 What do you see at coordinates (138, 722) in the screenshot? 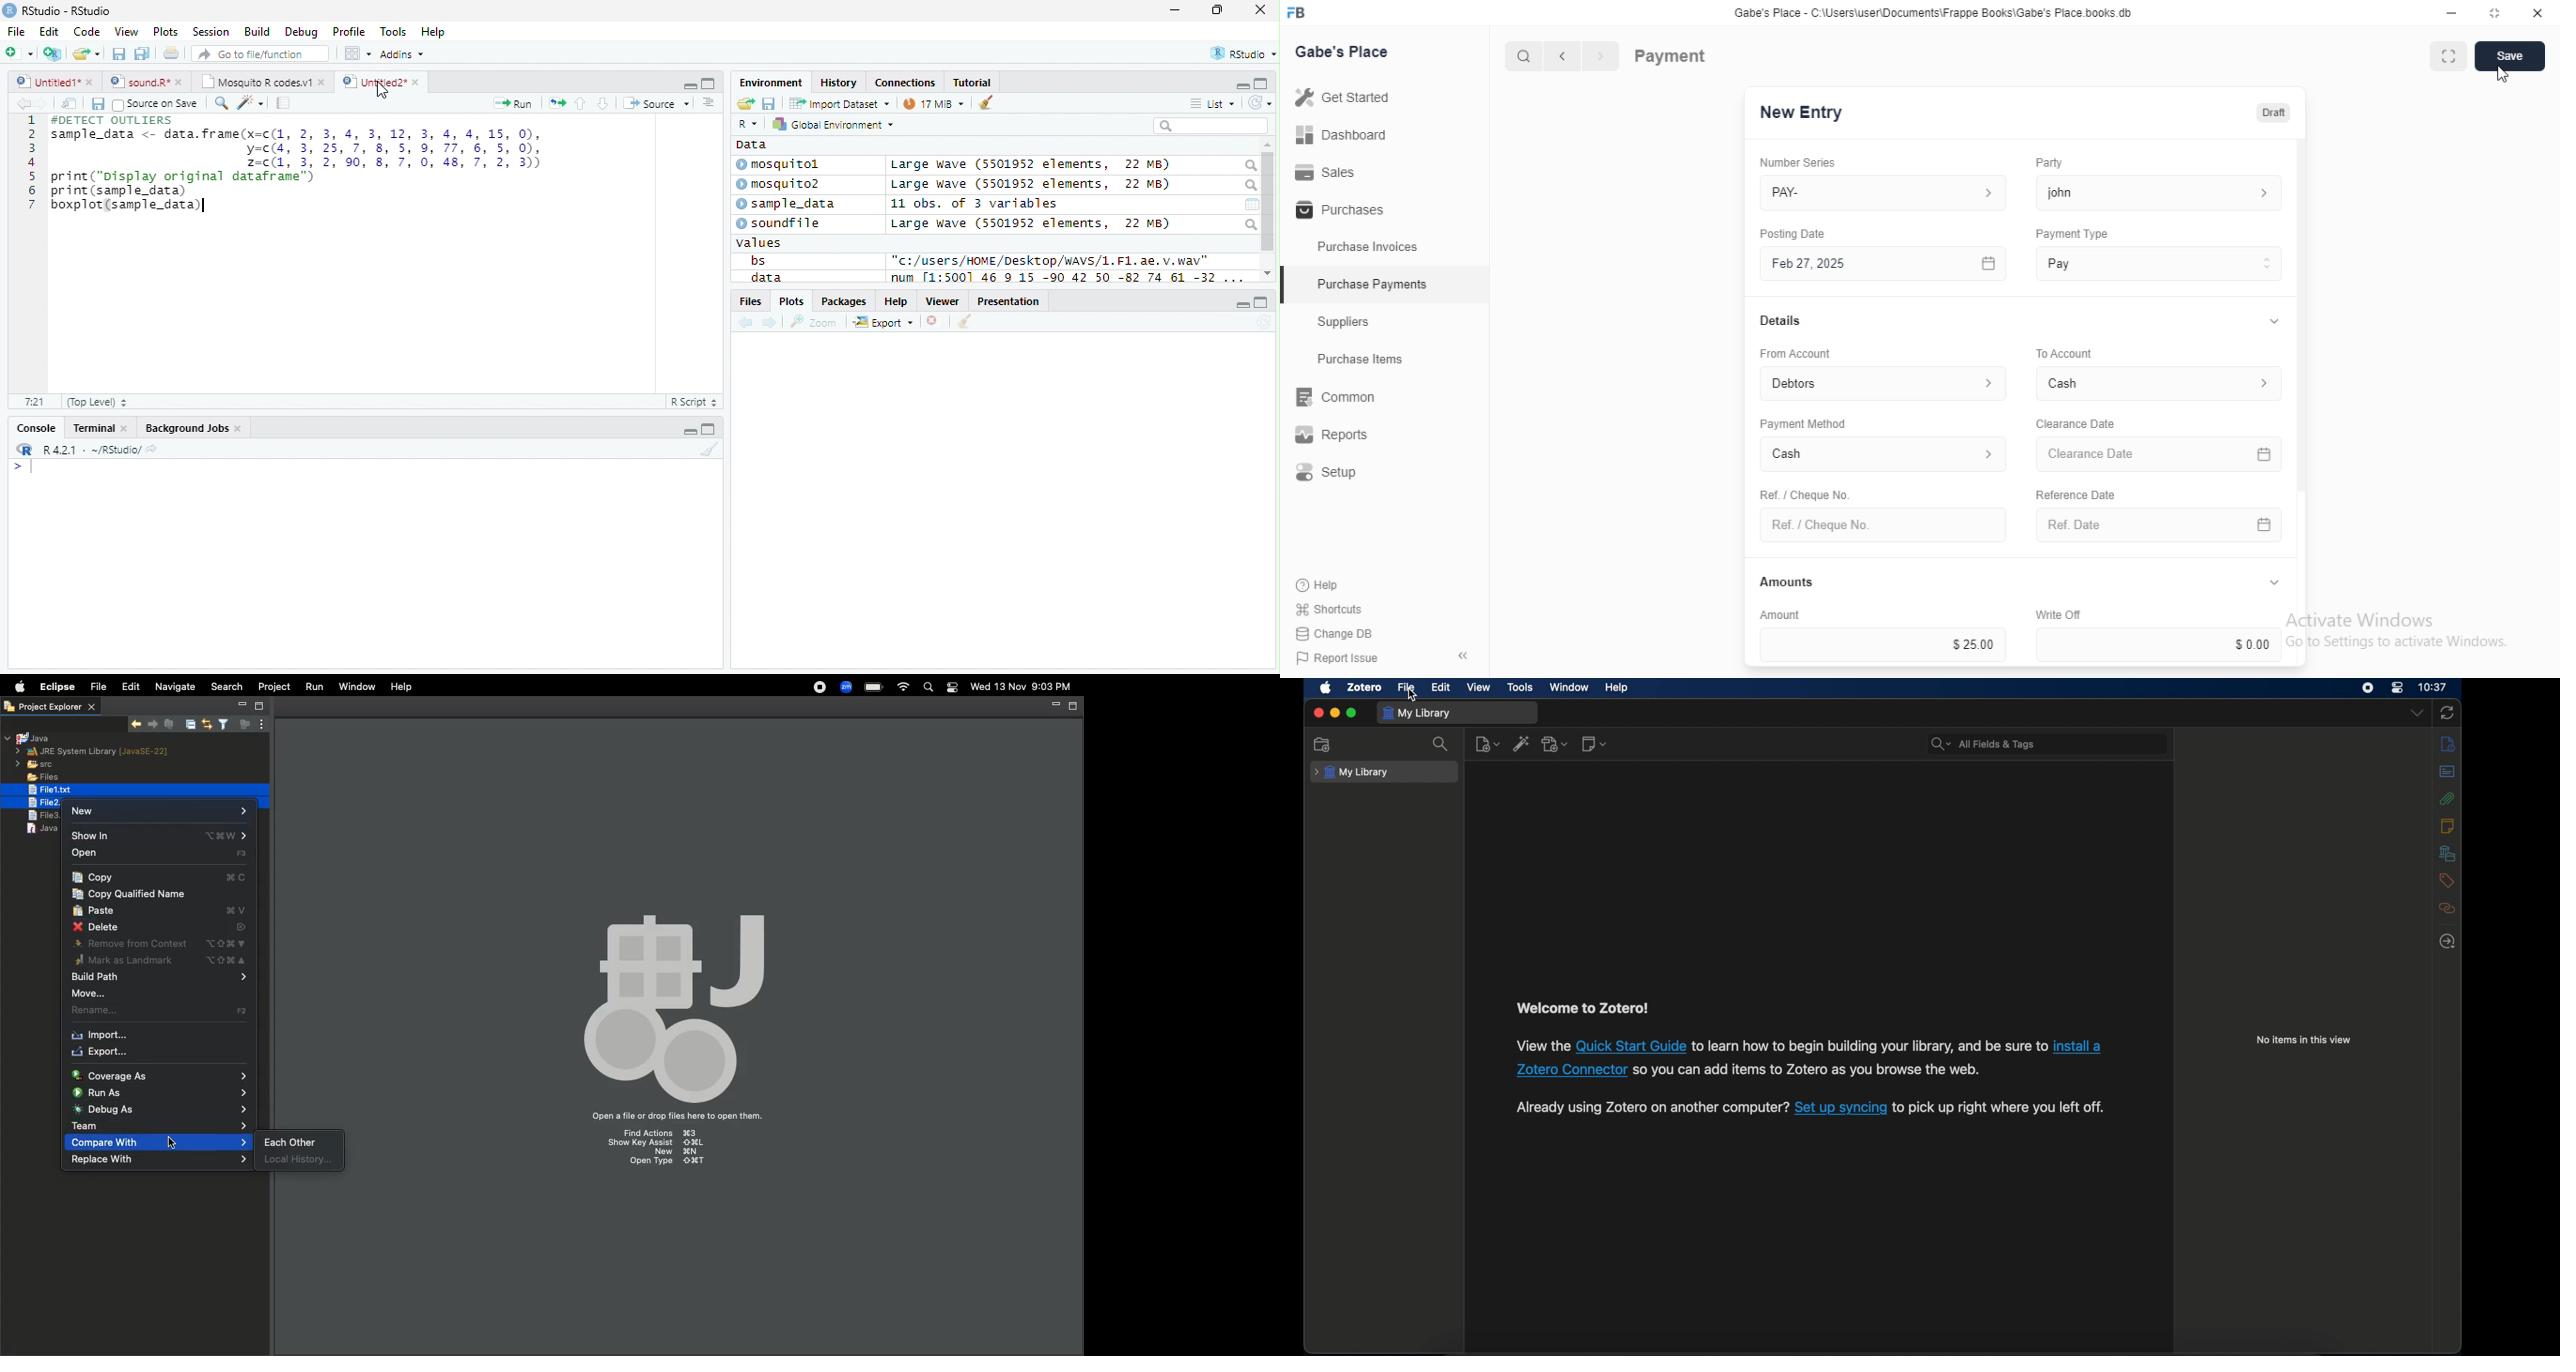
I see `Show next match` at bounding box center [138, 722].